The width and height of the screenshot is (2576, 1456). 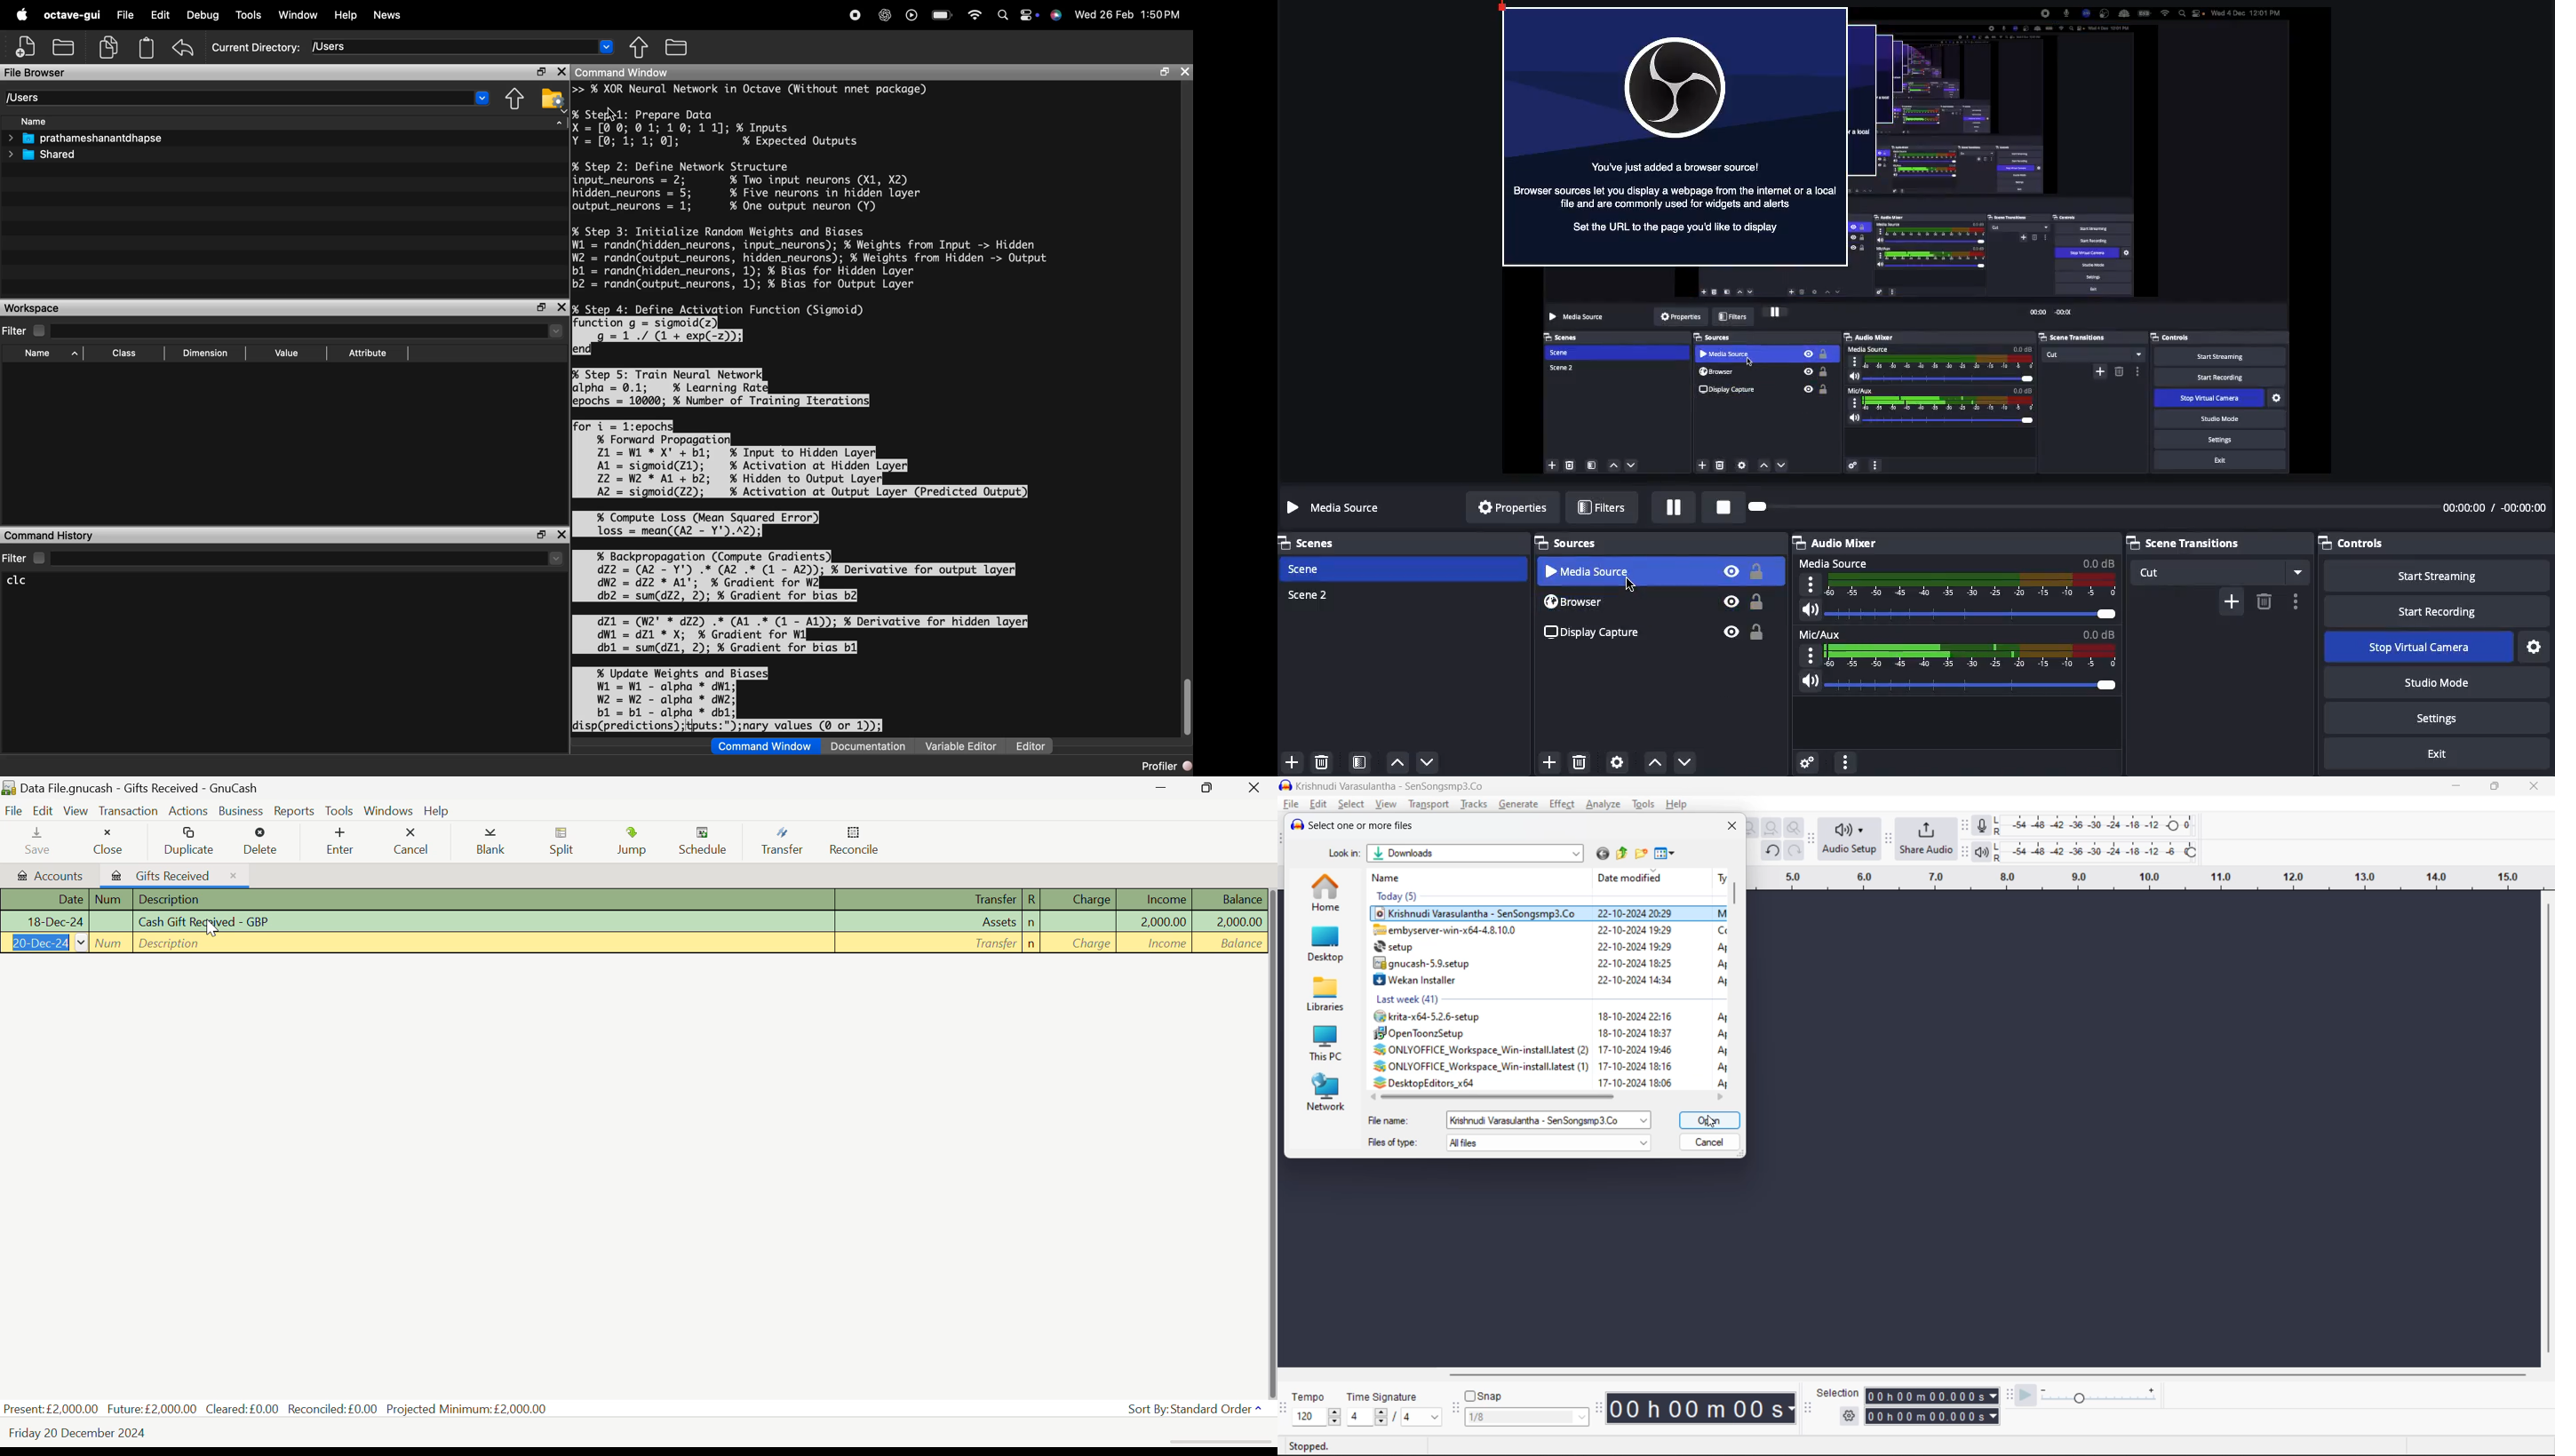 I want to click on Options, so click(x=2293, y=601).